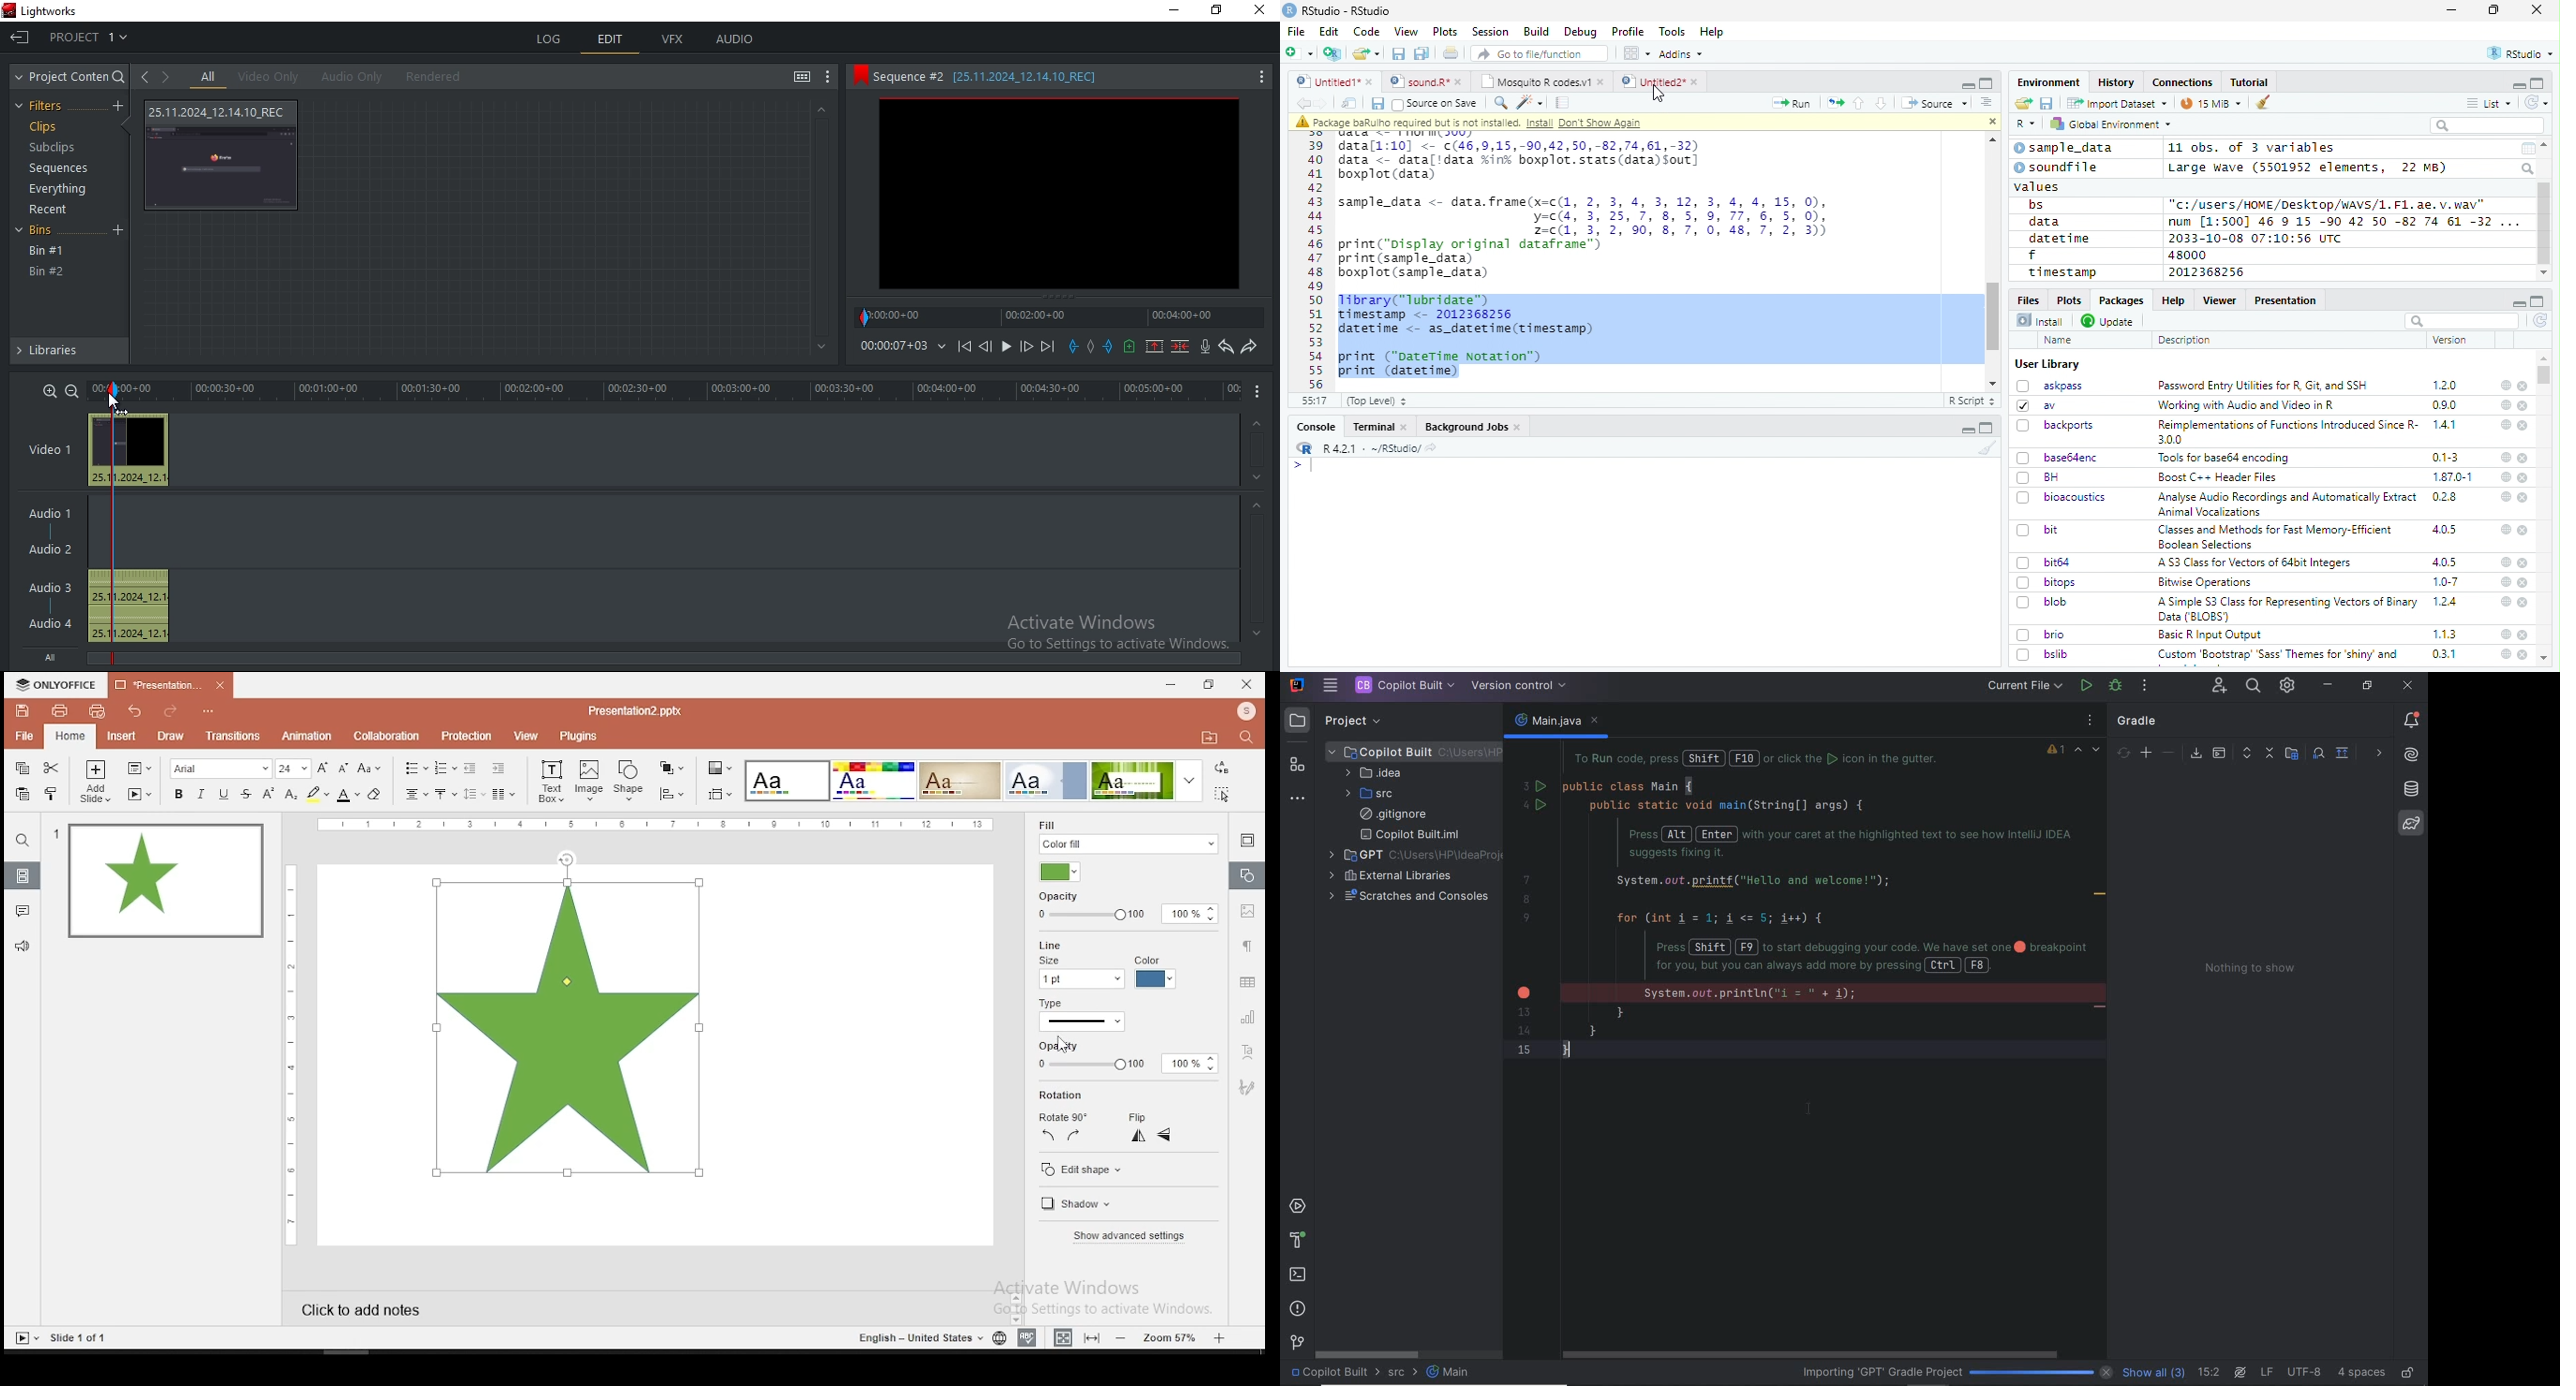 This screenshot has height=1400, width=2576. I want to click on options, so click(2090, 721).